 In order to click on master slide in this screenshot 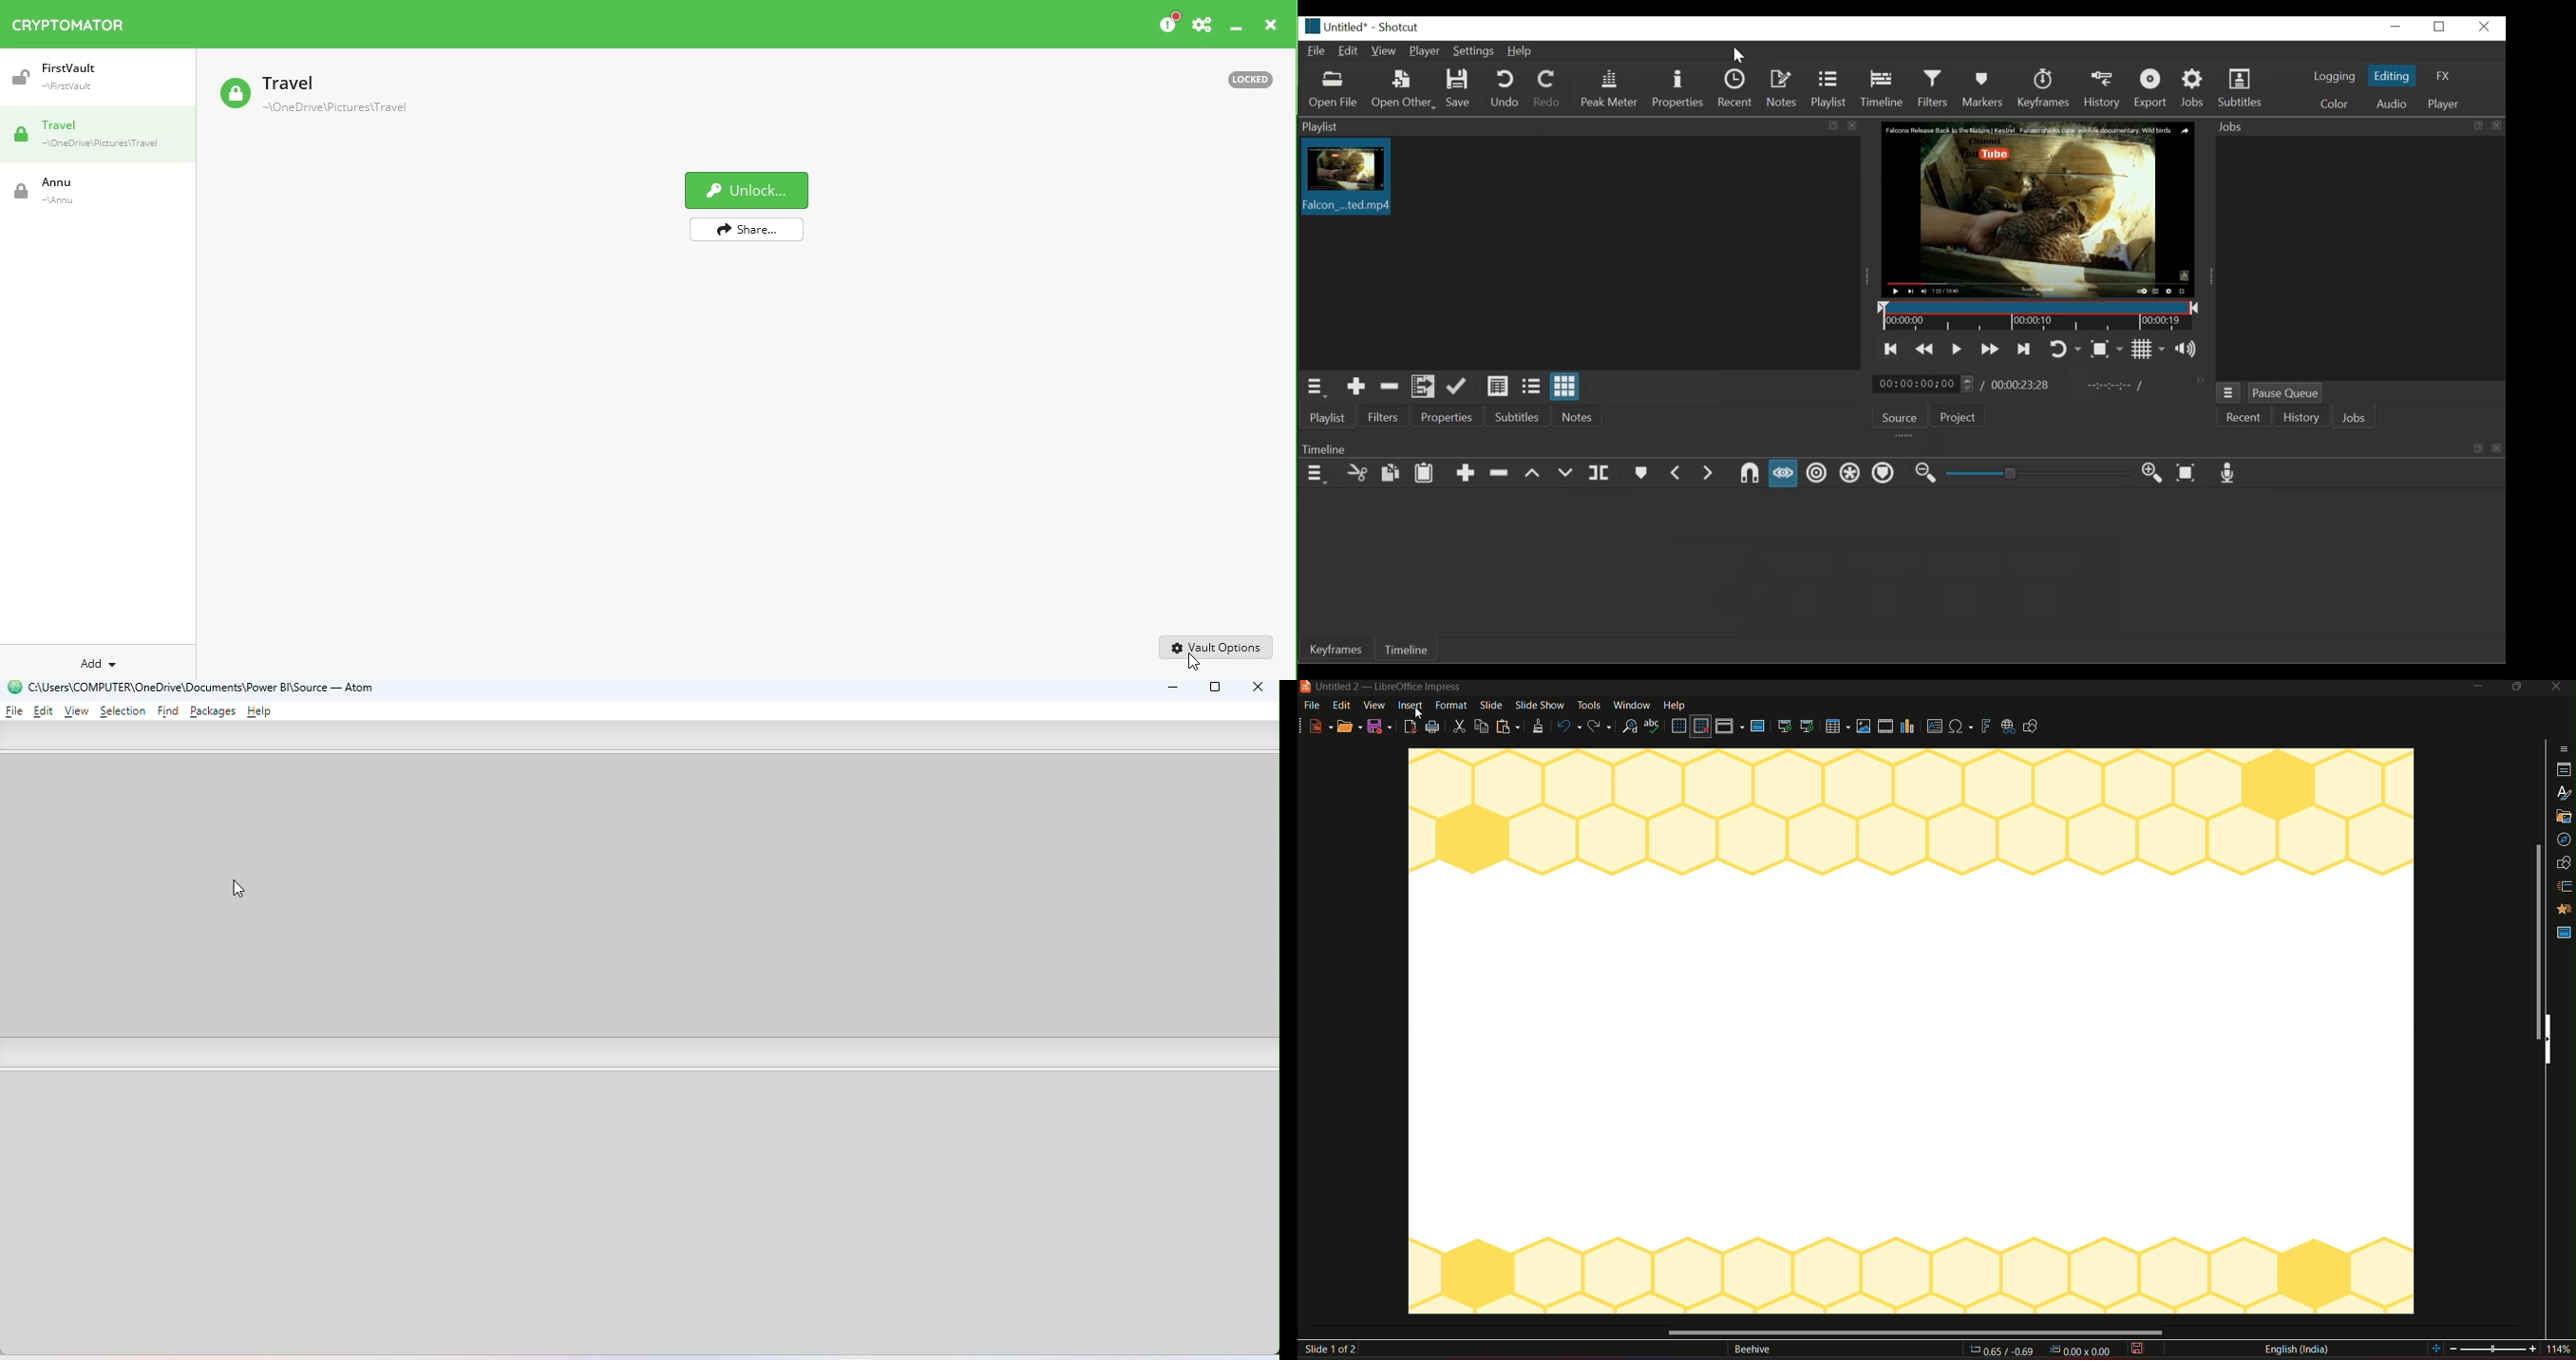, I will do `click(2564, 935)`.